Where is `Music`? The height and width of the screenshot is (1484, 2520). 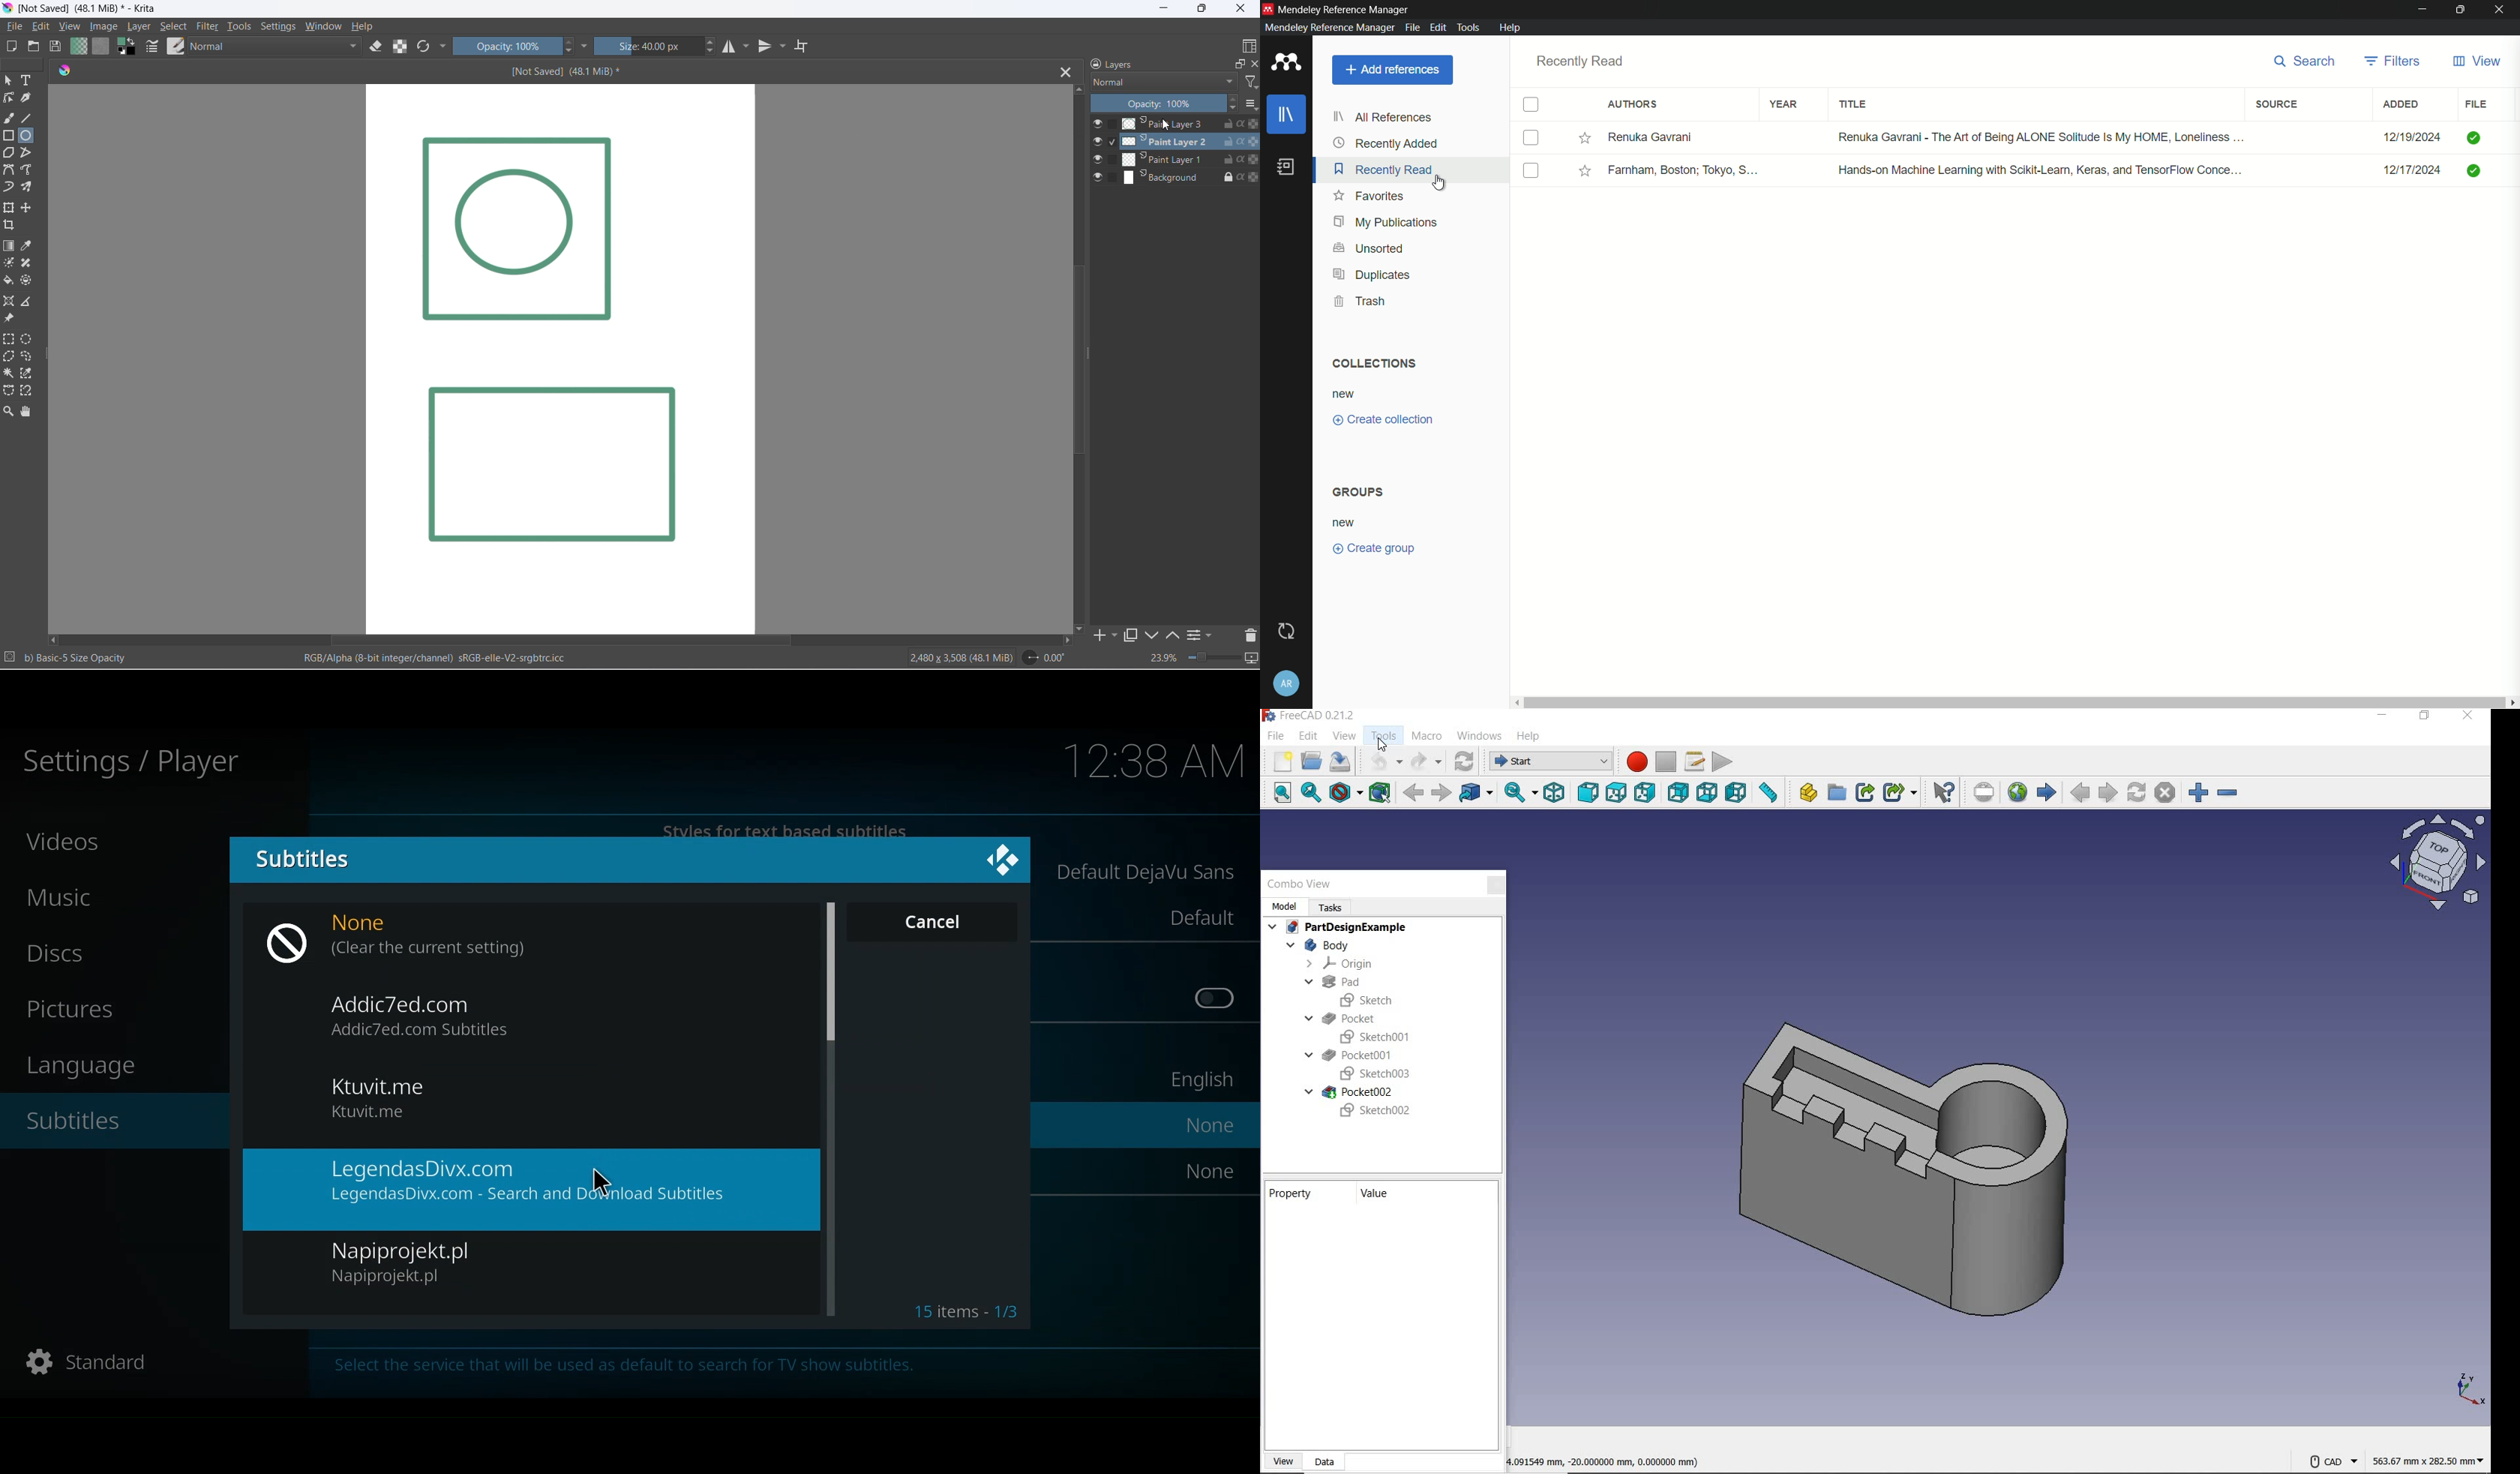 Music is located at coordinates (66, 899).